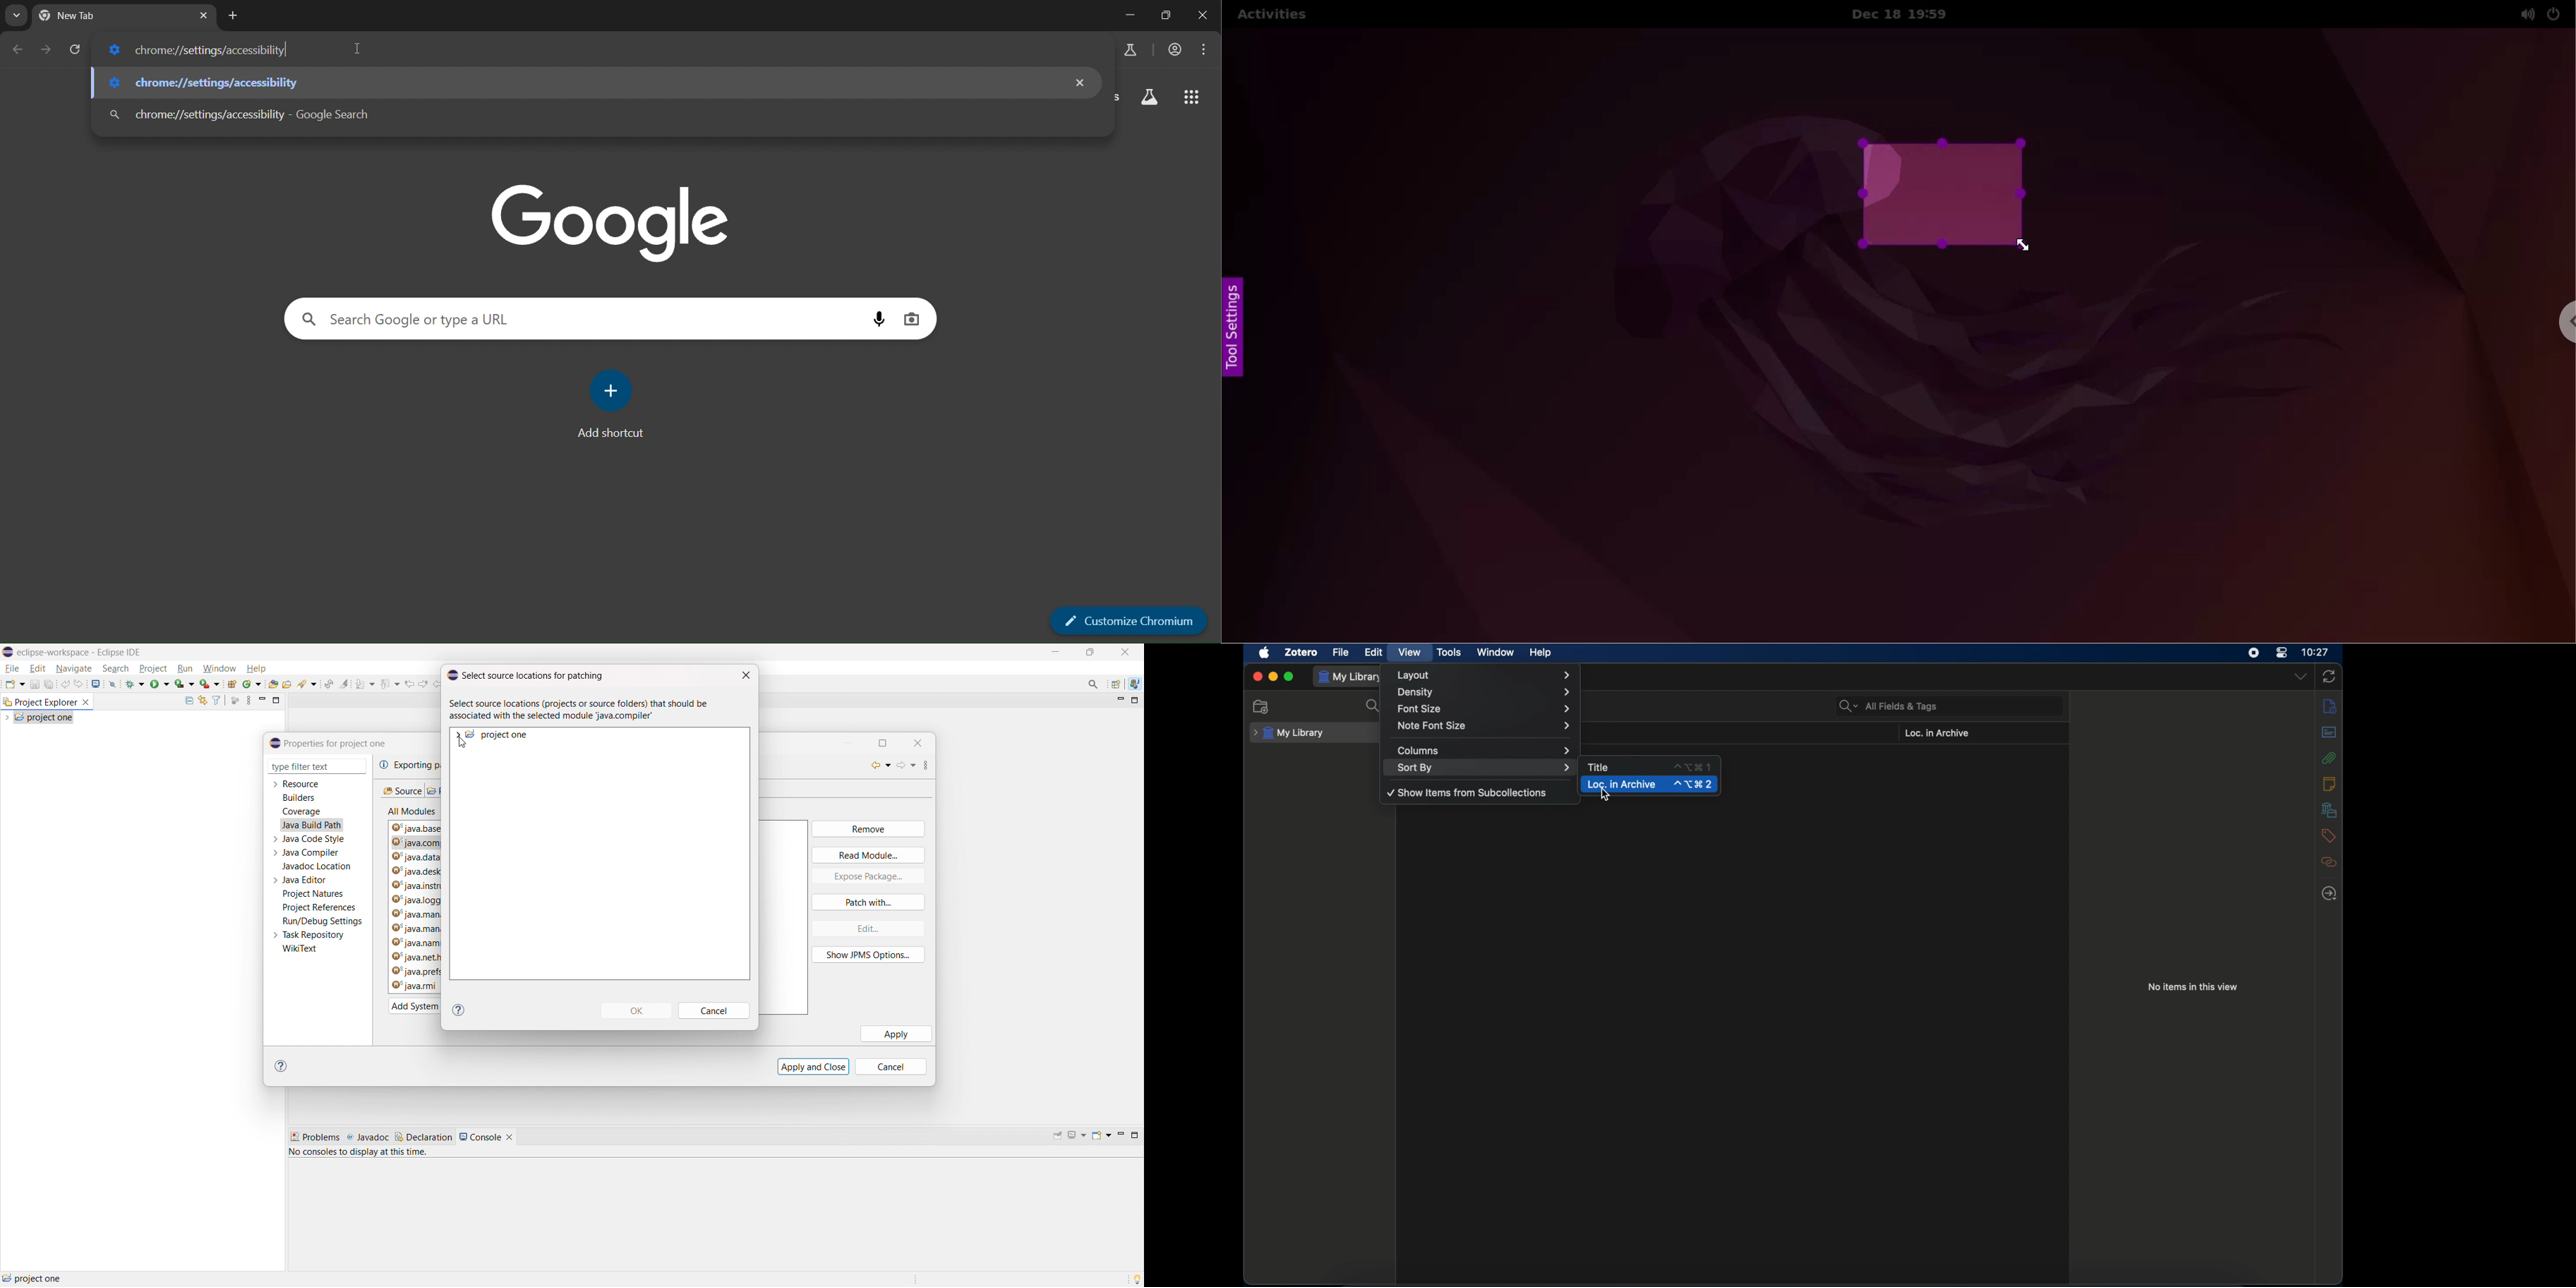  Describe the element at coordinates (1165, 15) in the screenshot. I see `restore down` at that location.